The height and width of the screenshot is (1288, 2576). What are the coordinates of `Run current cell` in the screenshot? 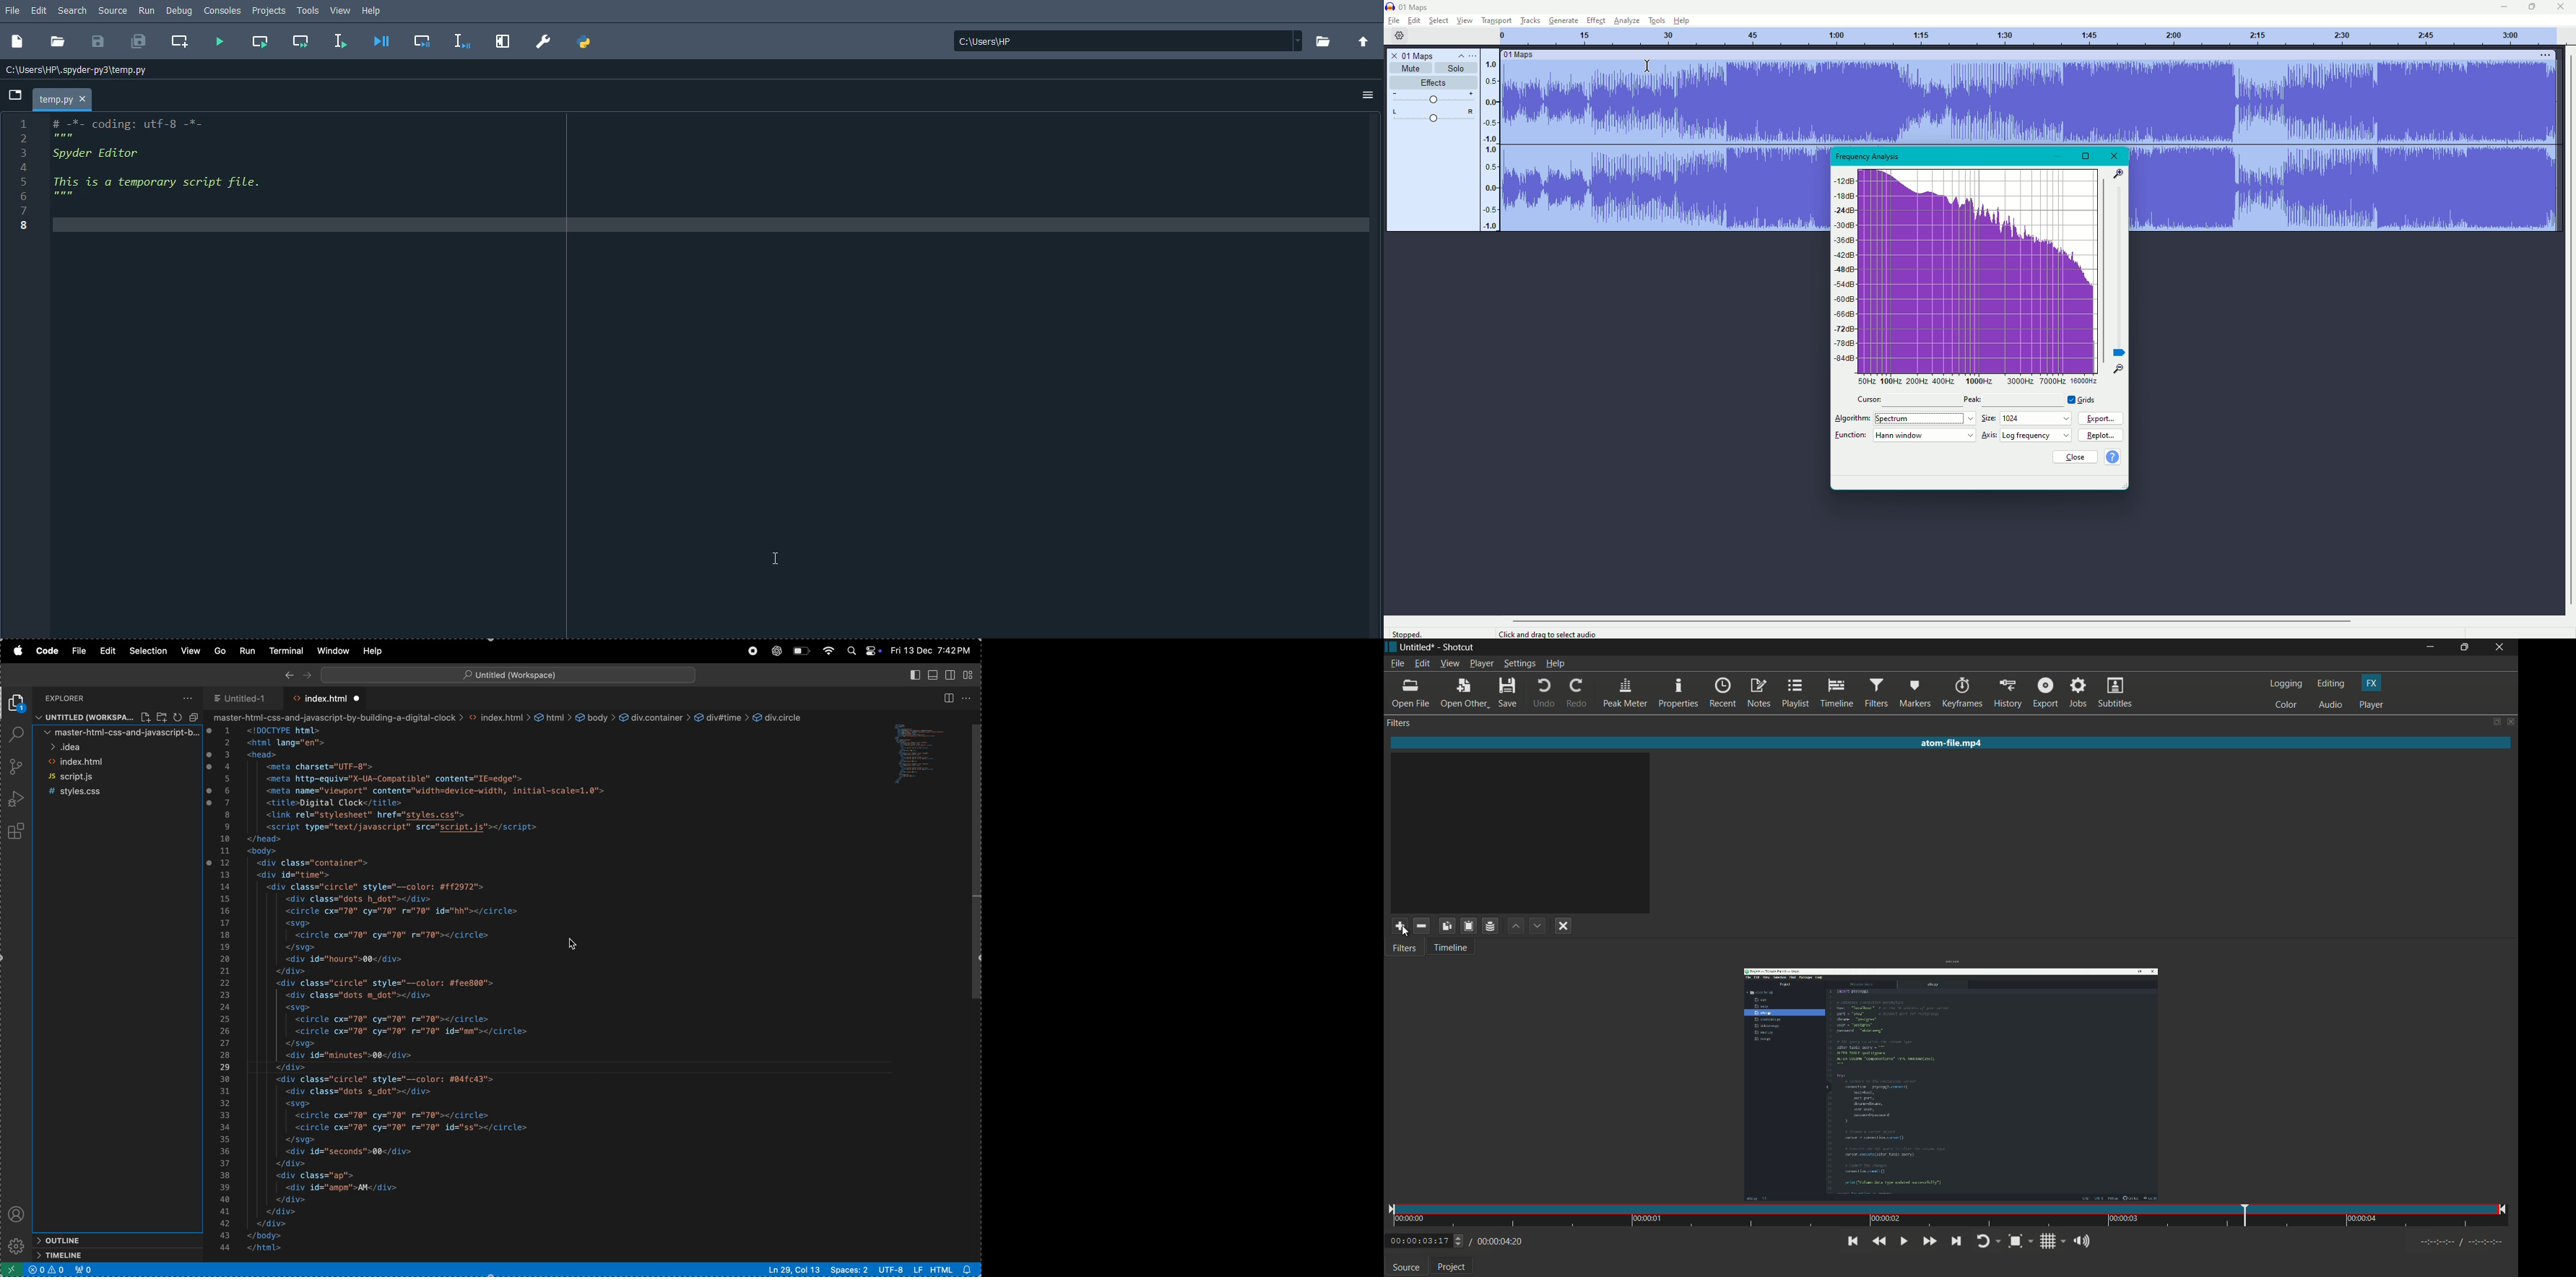 It's located at (260, 40).